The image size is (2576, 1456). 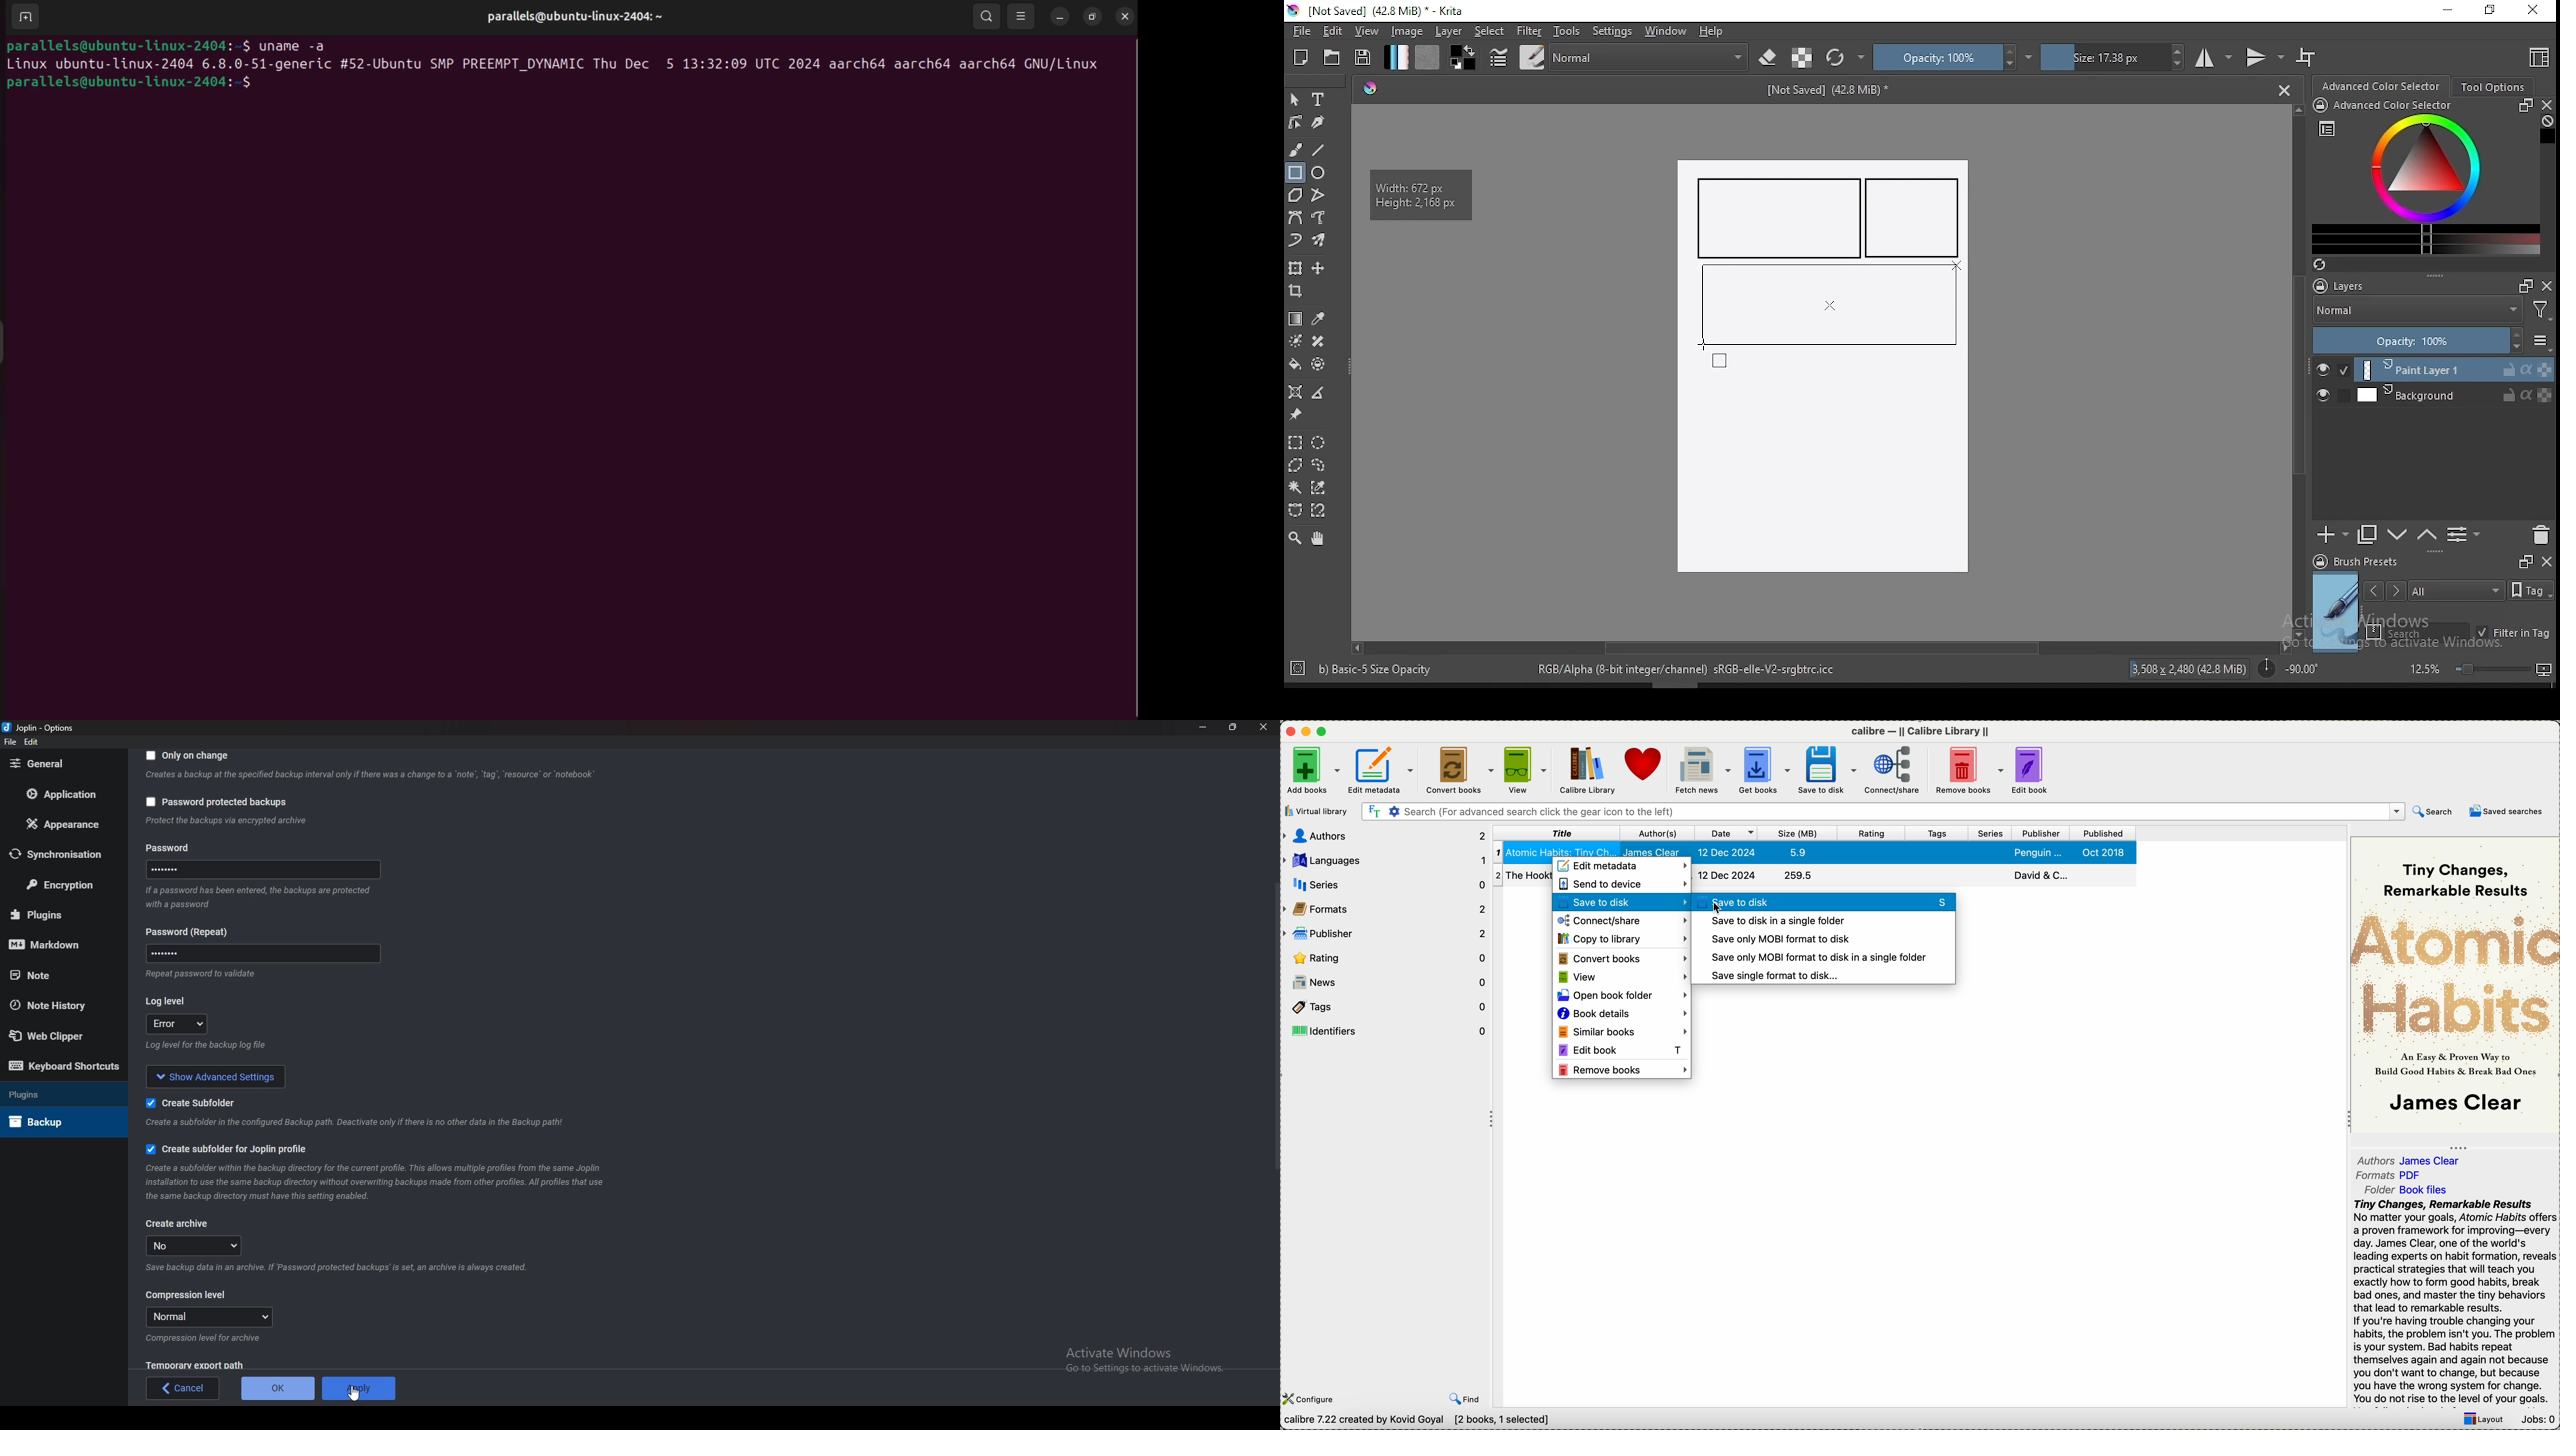 I want to click on view, so click(x=1366, y=31).